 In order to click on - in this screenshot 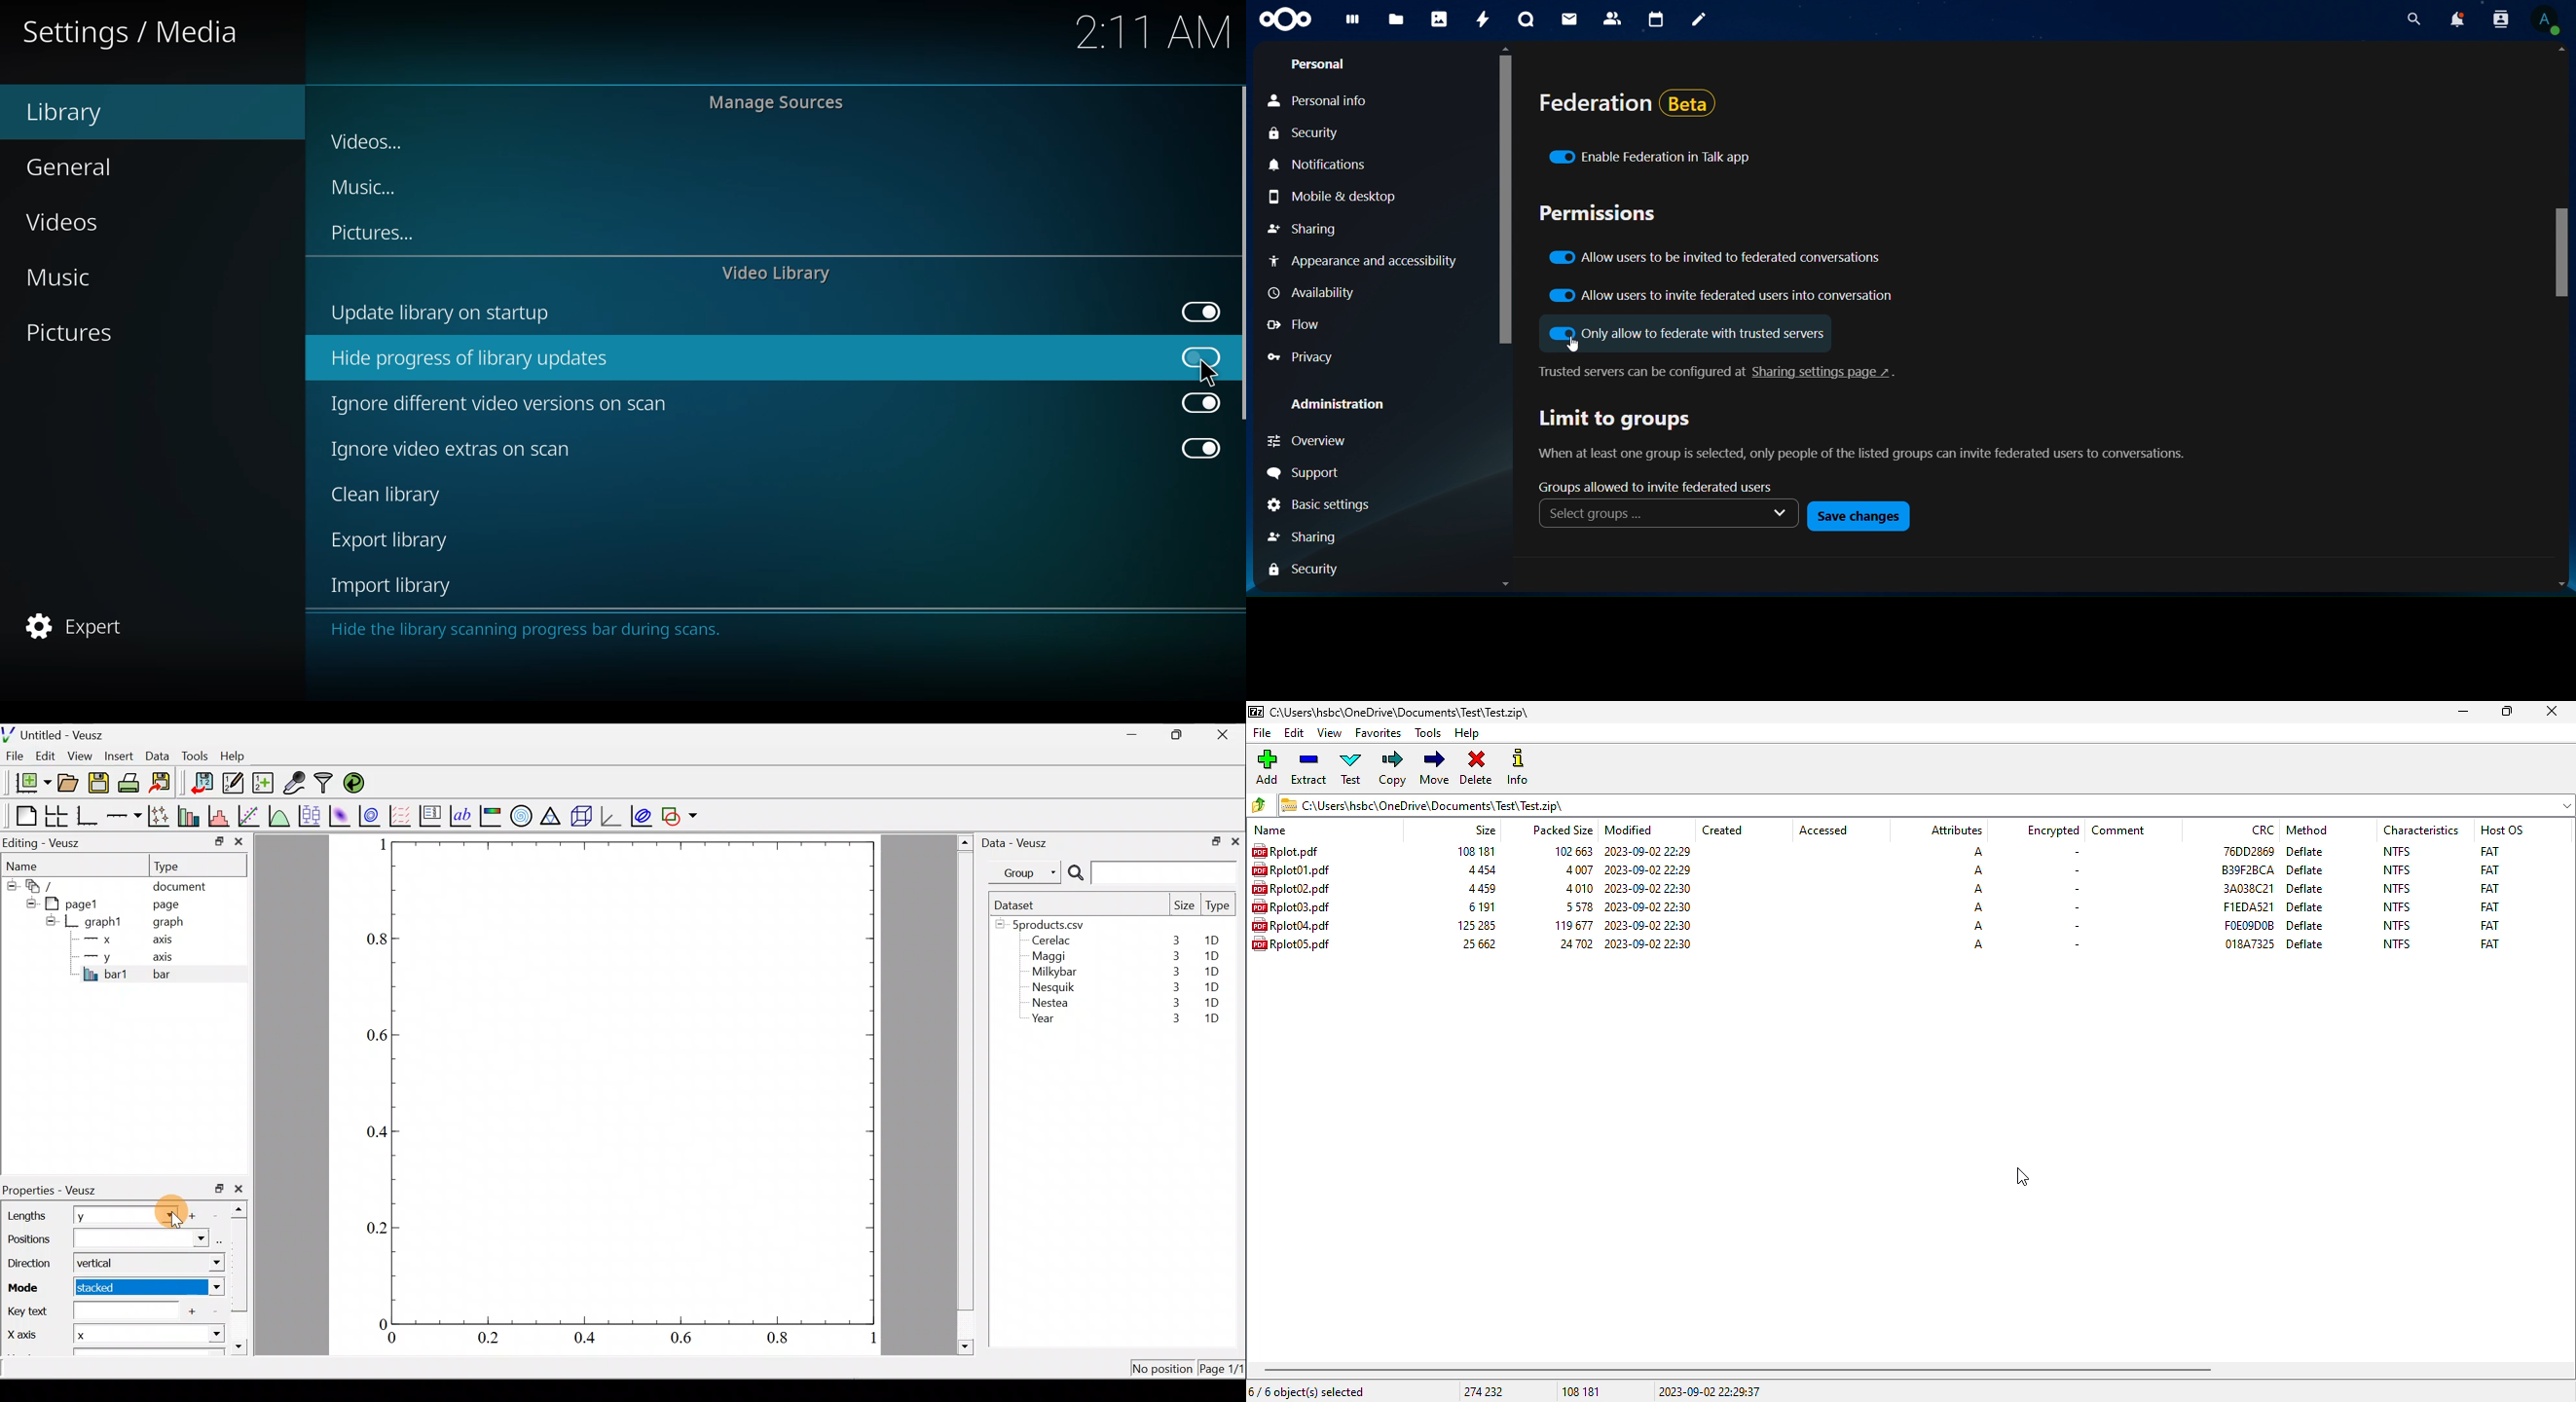, I will do `click(2075, 926)`.